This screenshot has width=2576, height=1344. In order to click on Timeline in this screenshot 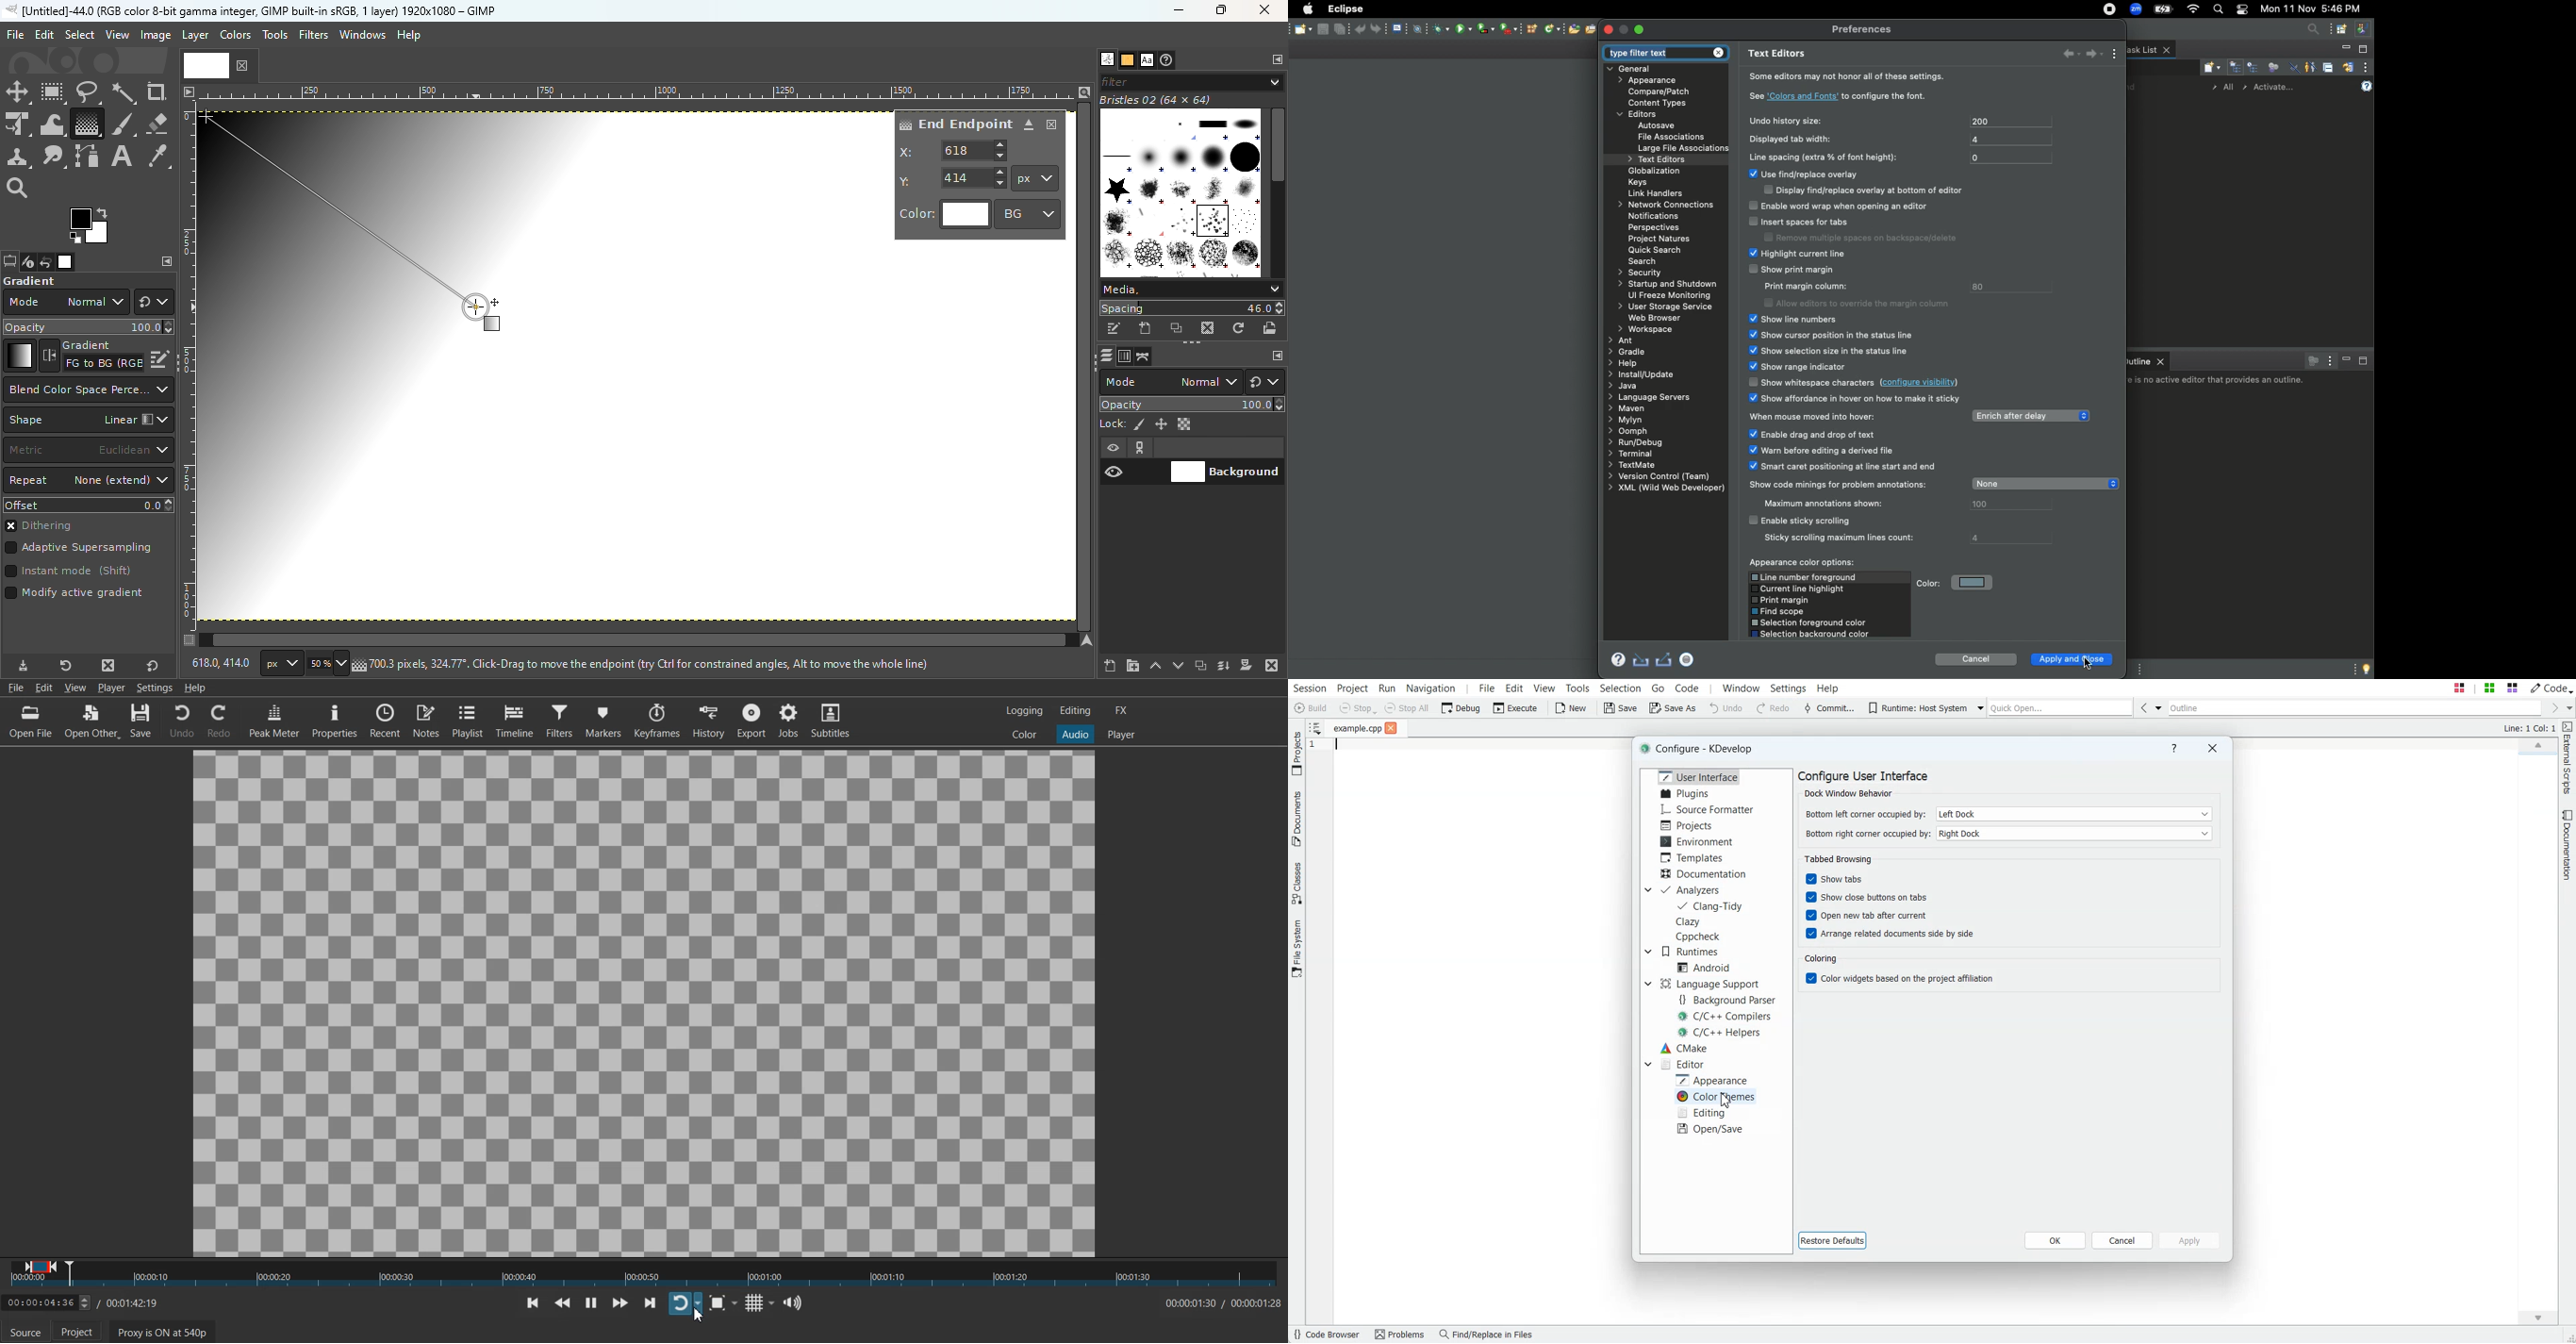, I will do `click(514, 721)`.